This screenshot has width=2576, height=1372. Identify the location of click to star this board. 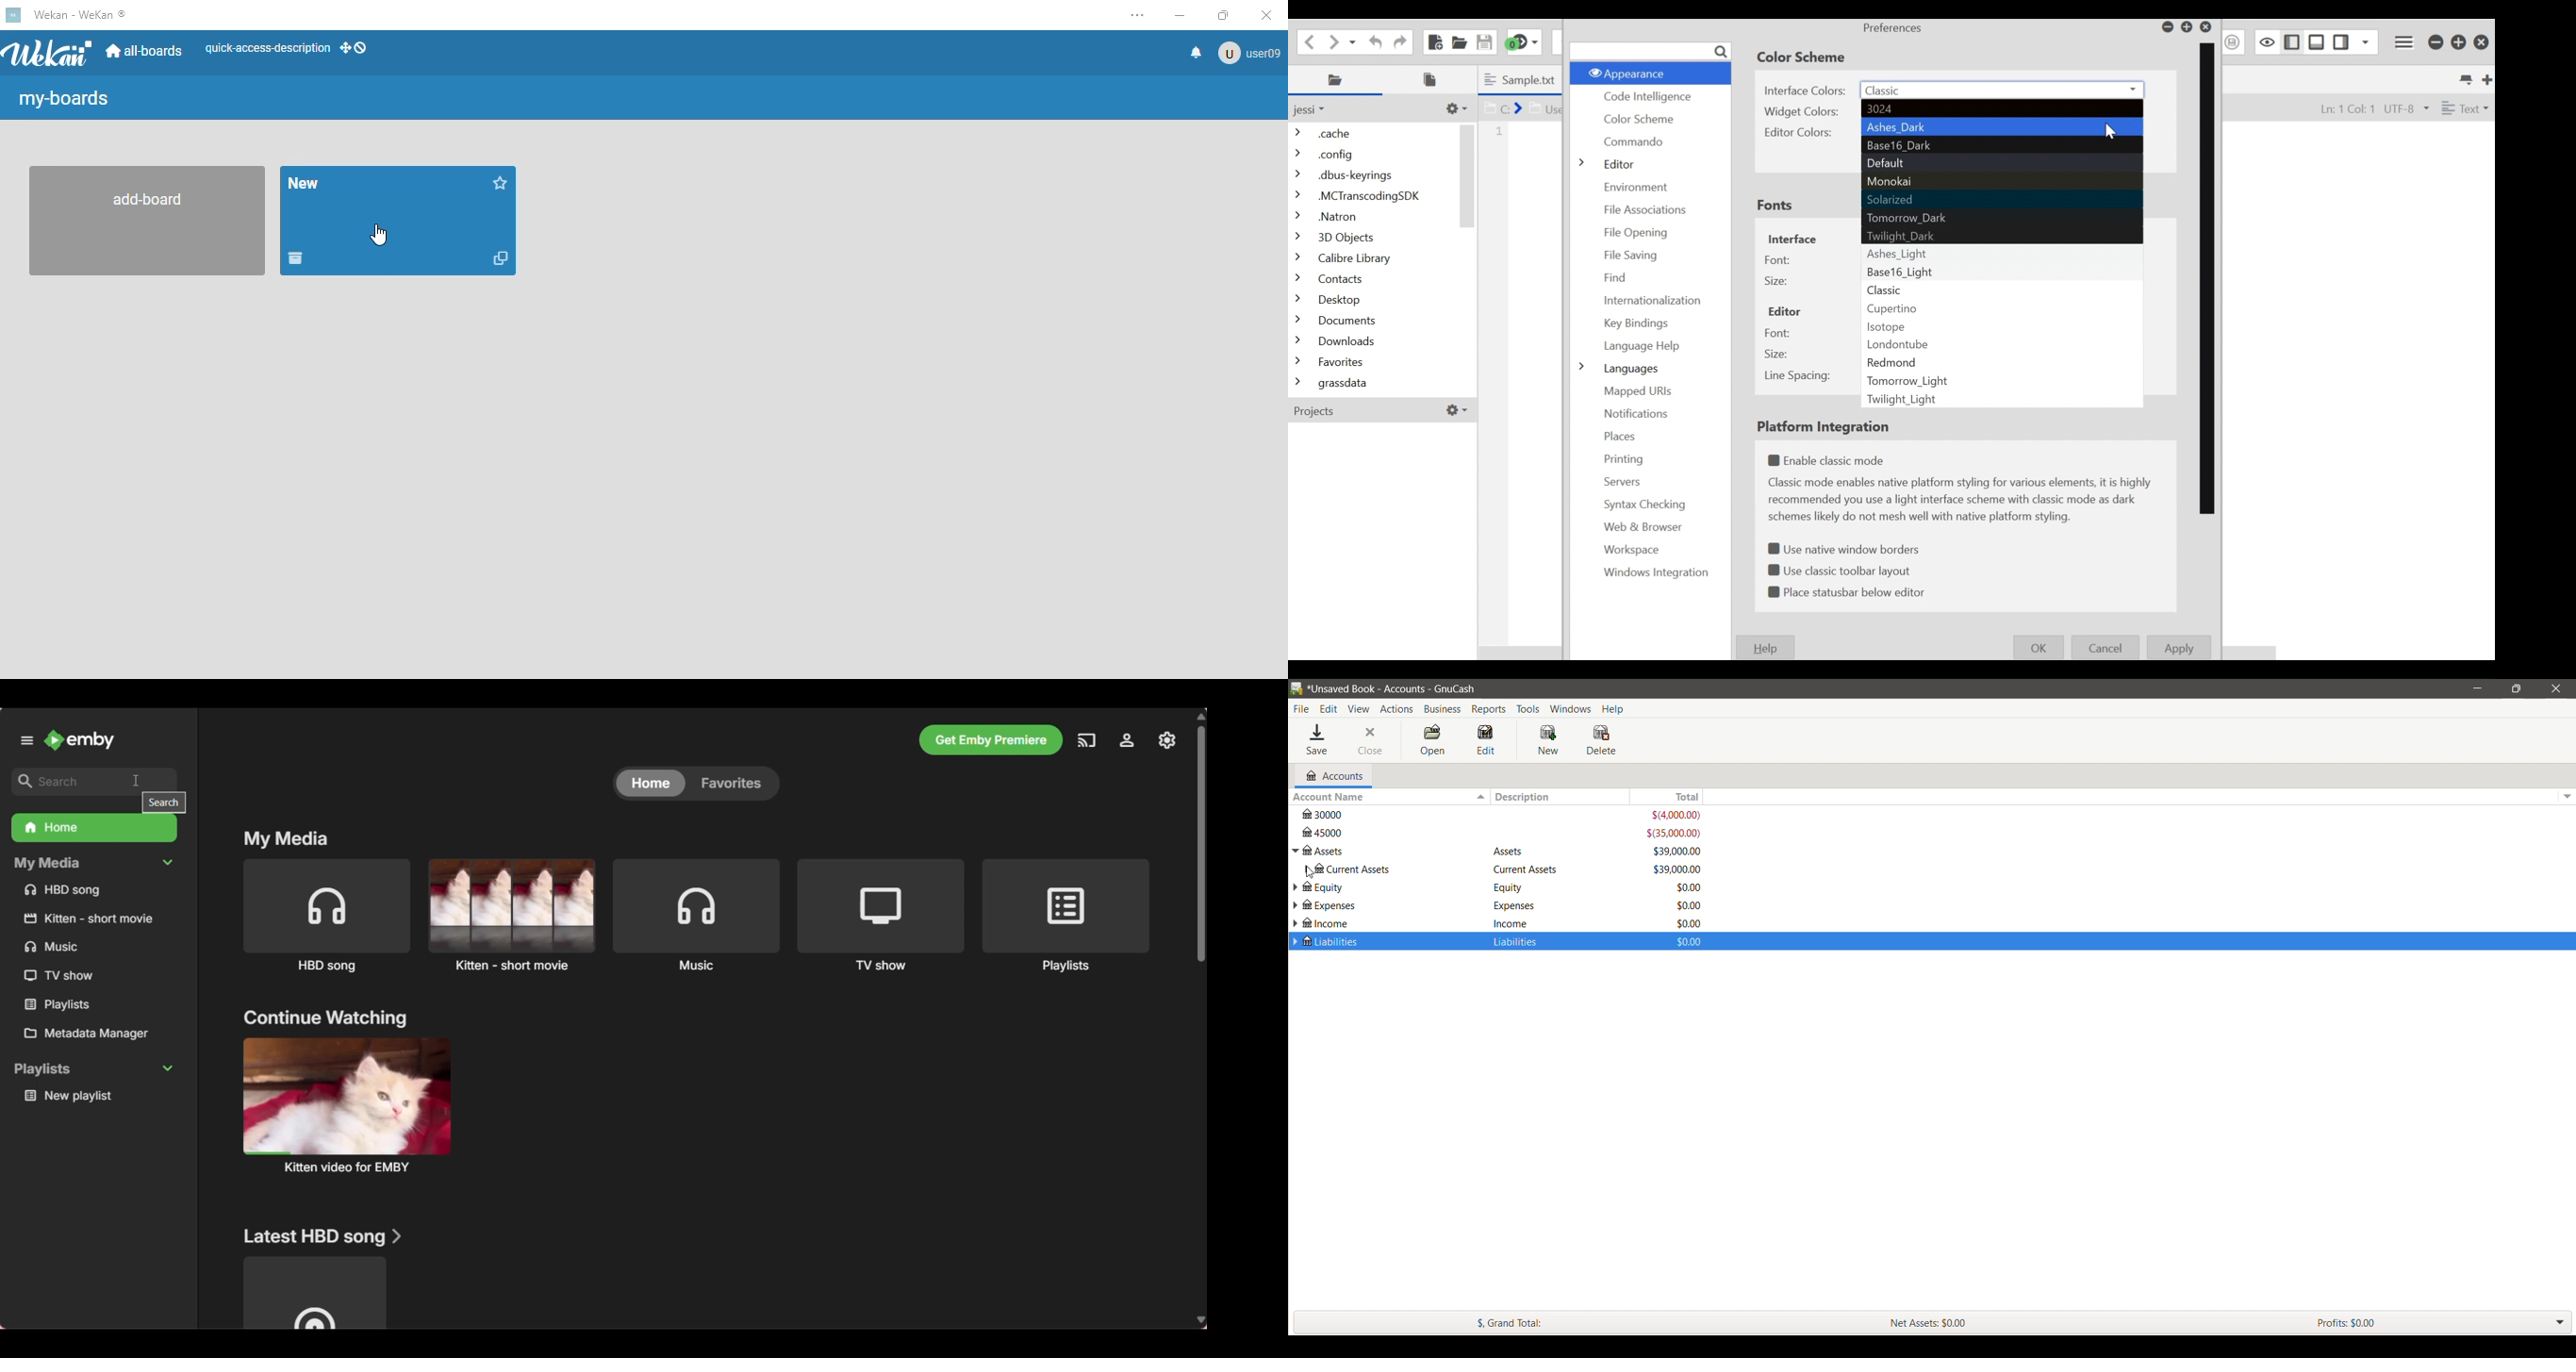
(501, 182).